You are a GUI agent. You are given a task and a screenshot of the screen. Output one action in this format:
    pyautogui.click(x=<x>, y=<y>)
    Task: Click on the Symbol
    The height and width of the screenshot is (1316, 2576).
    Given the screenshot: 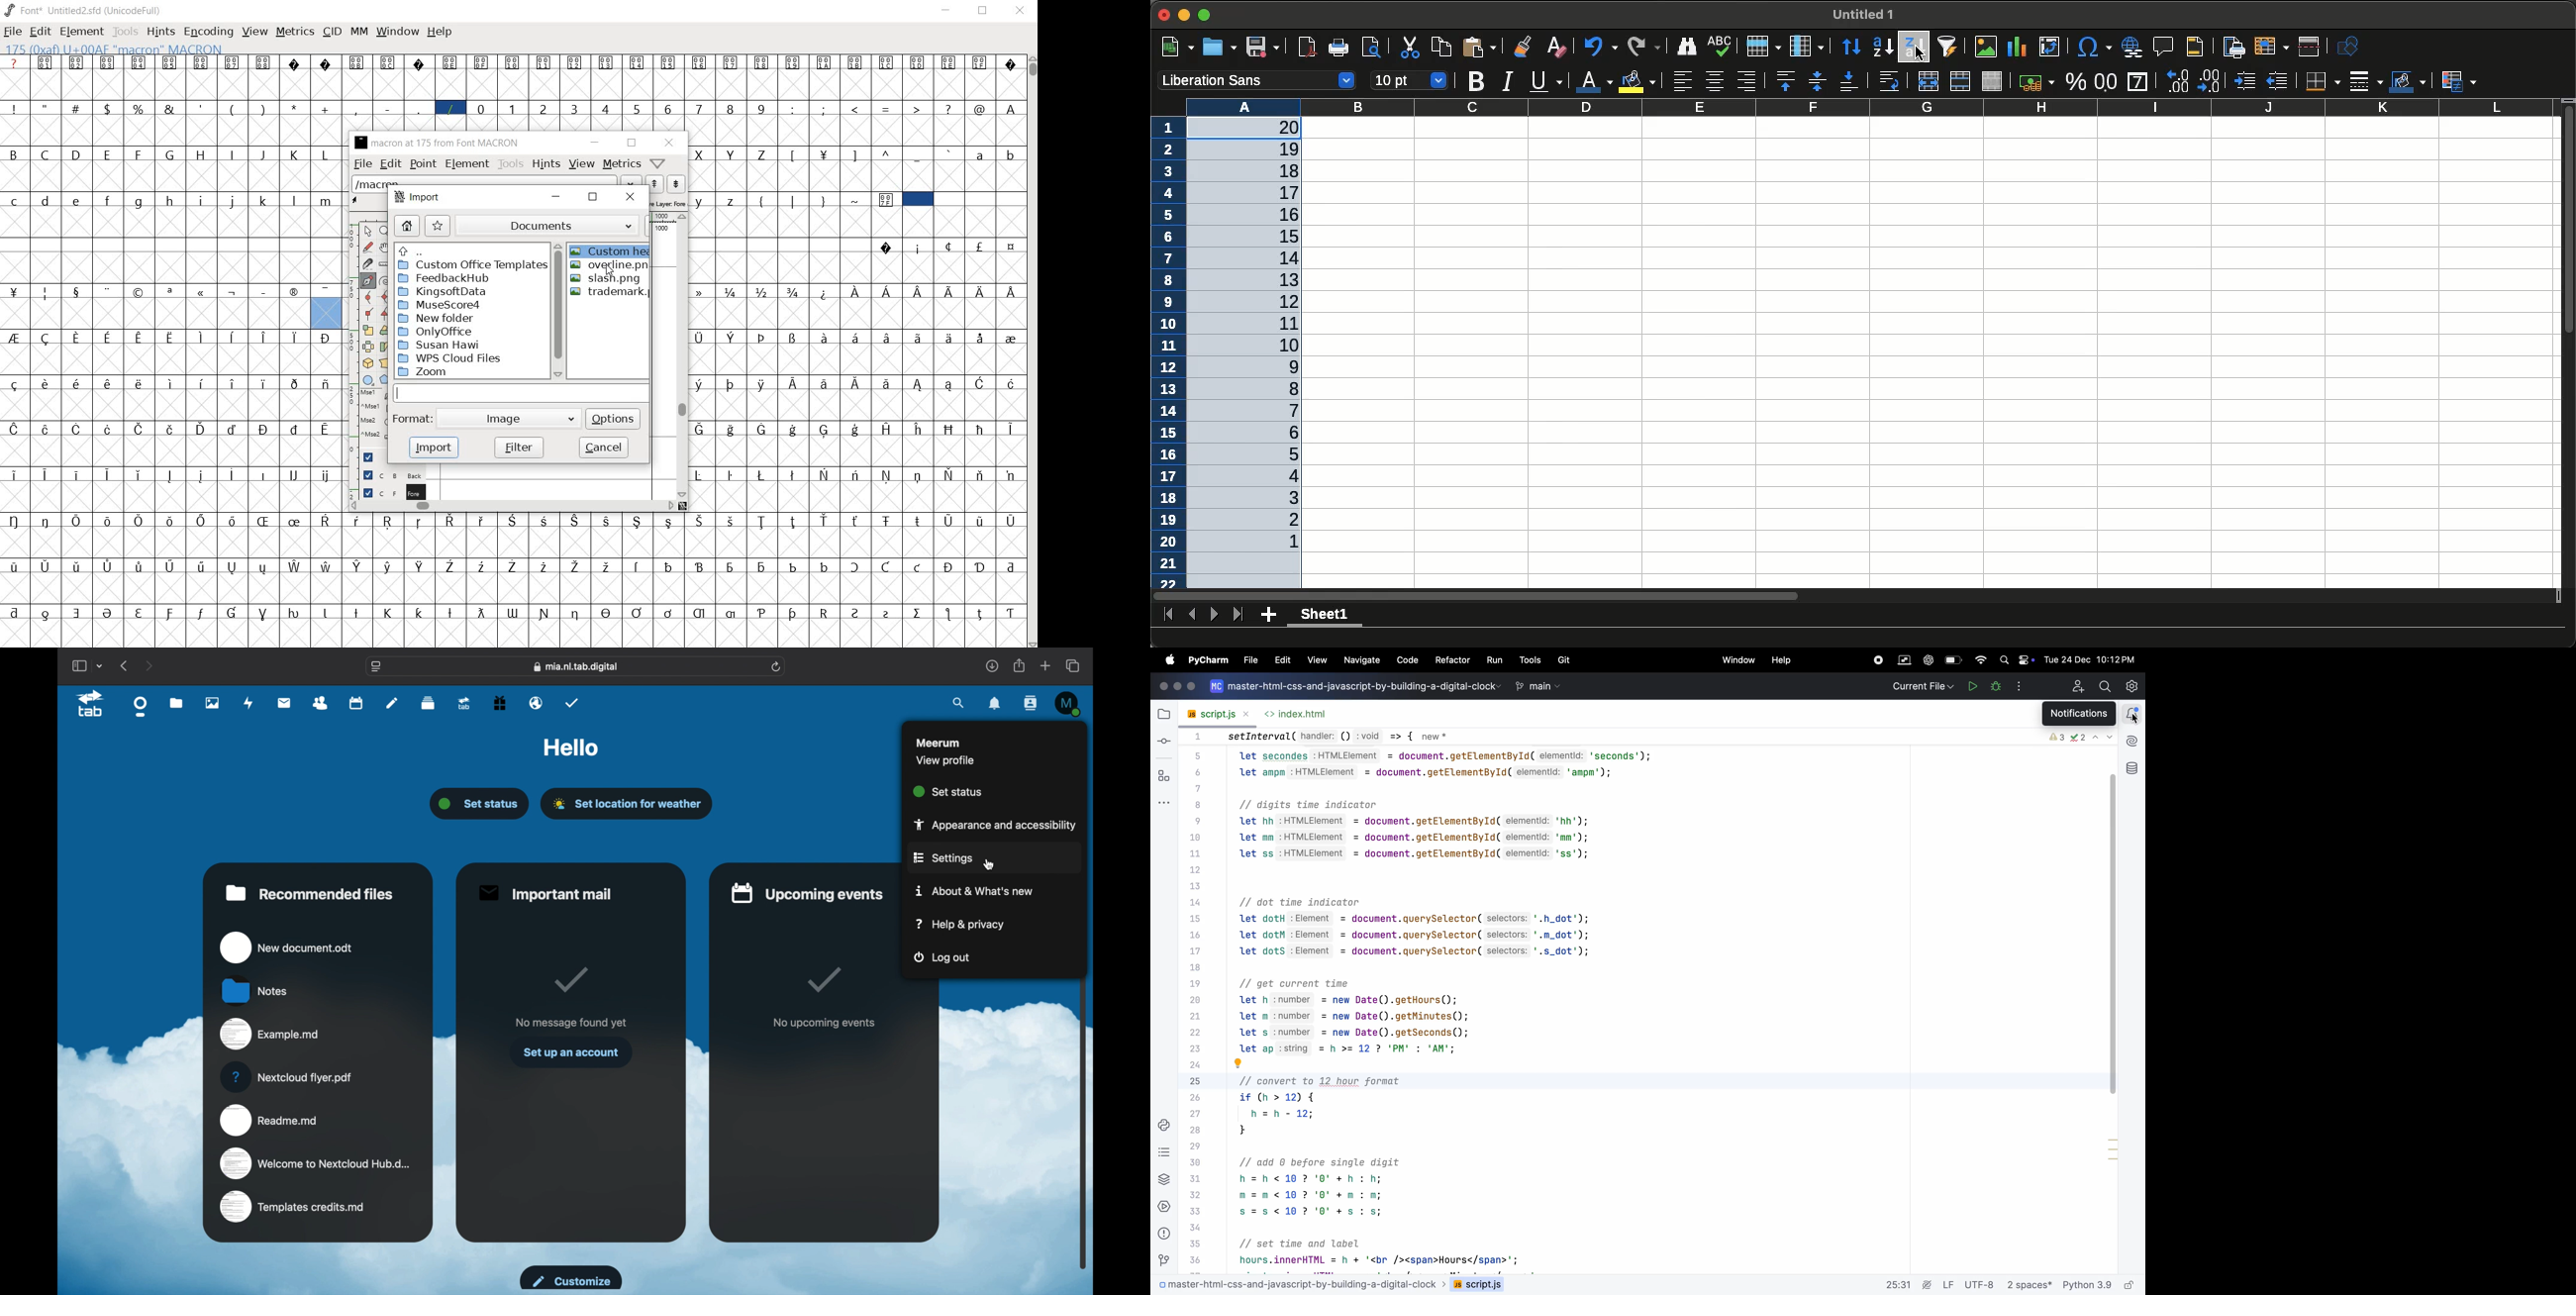 What is the action you would take?
    pyautogui.click(x=887, y=336)
    